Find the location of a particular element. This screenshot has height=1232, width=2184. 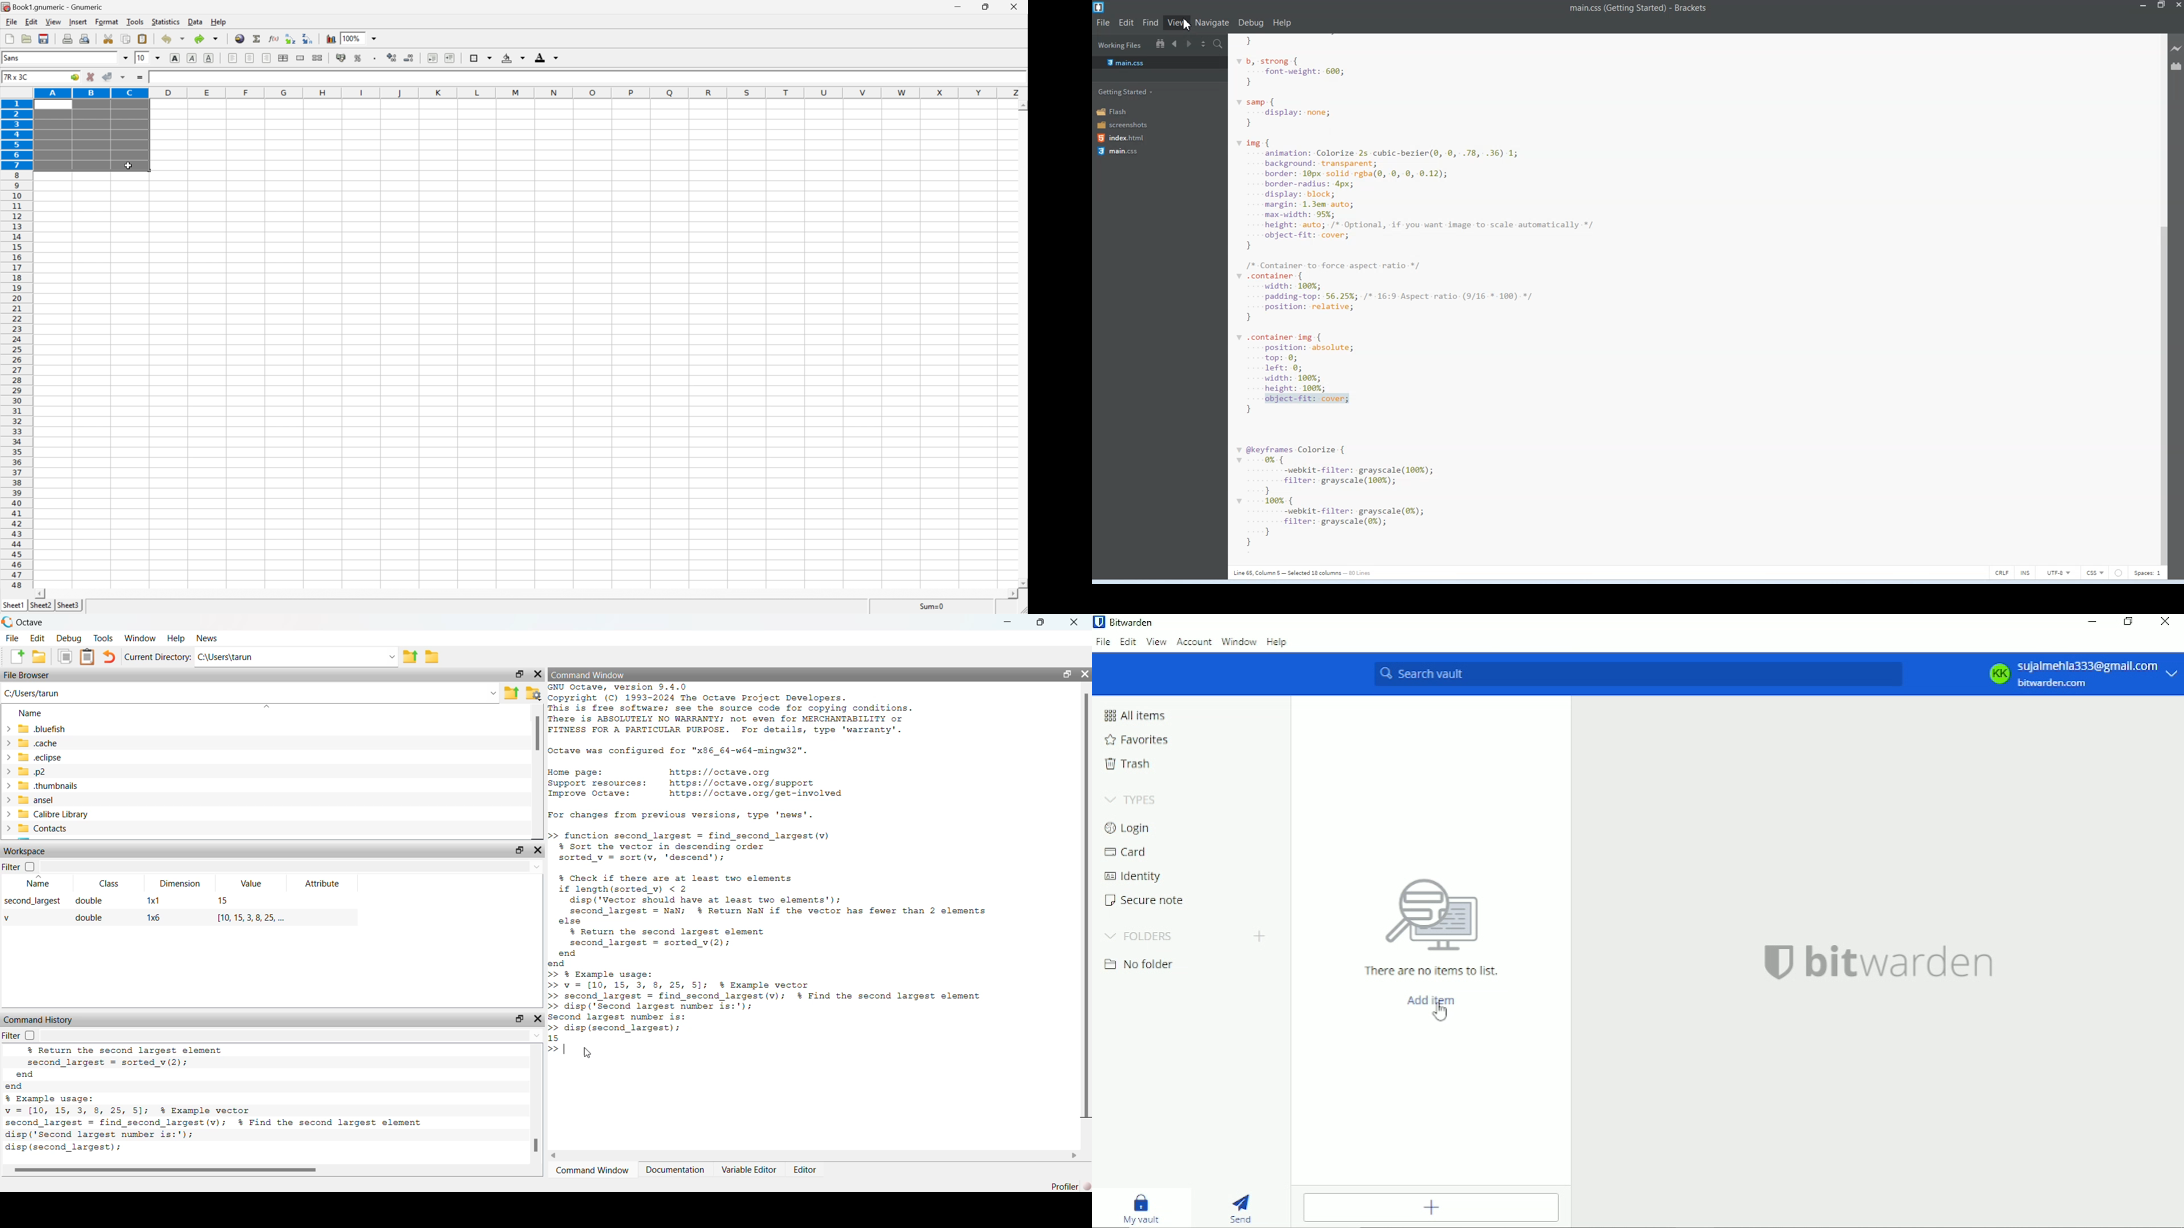

format selection as percentage is located at coordinates (359, 58).